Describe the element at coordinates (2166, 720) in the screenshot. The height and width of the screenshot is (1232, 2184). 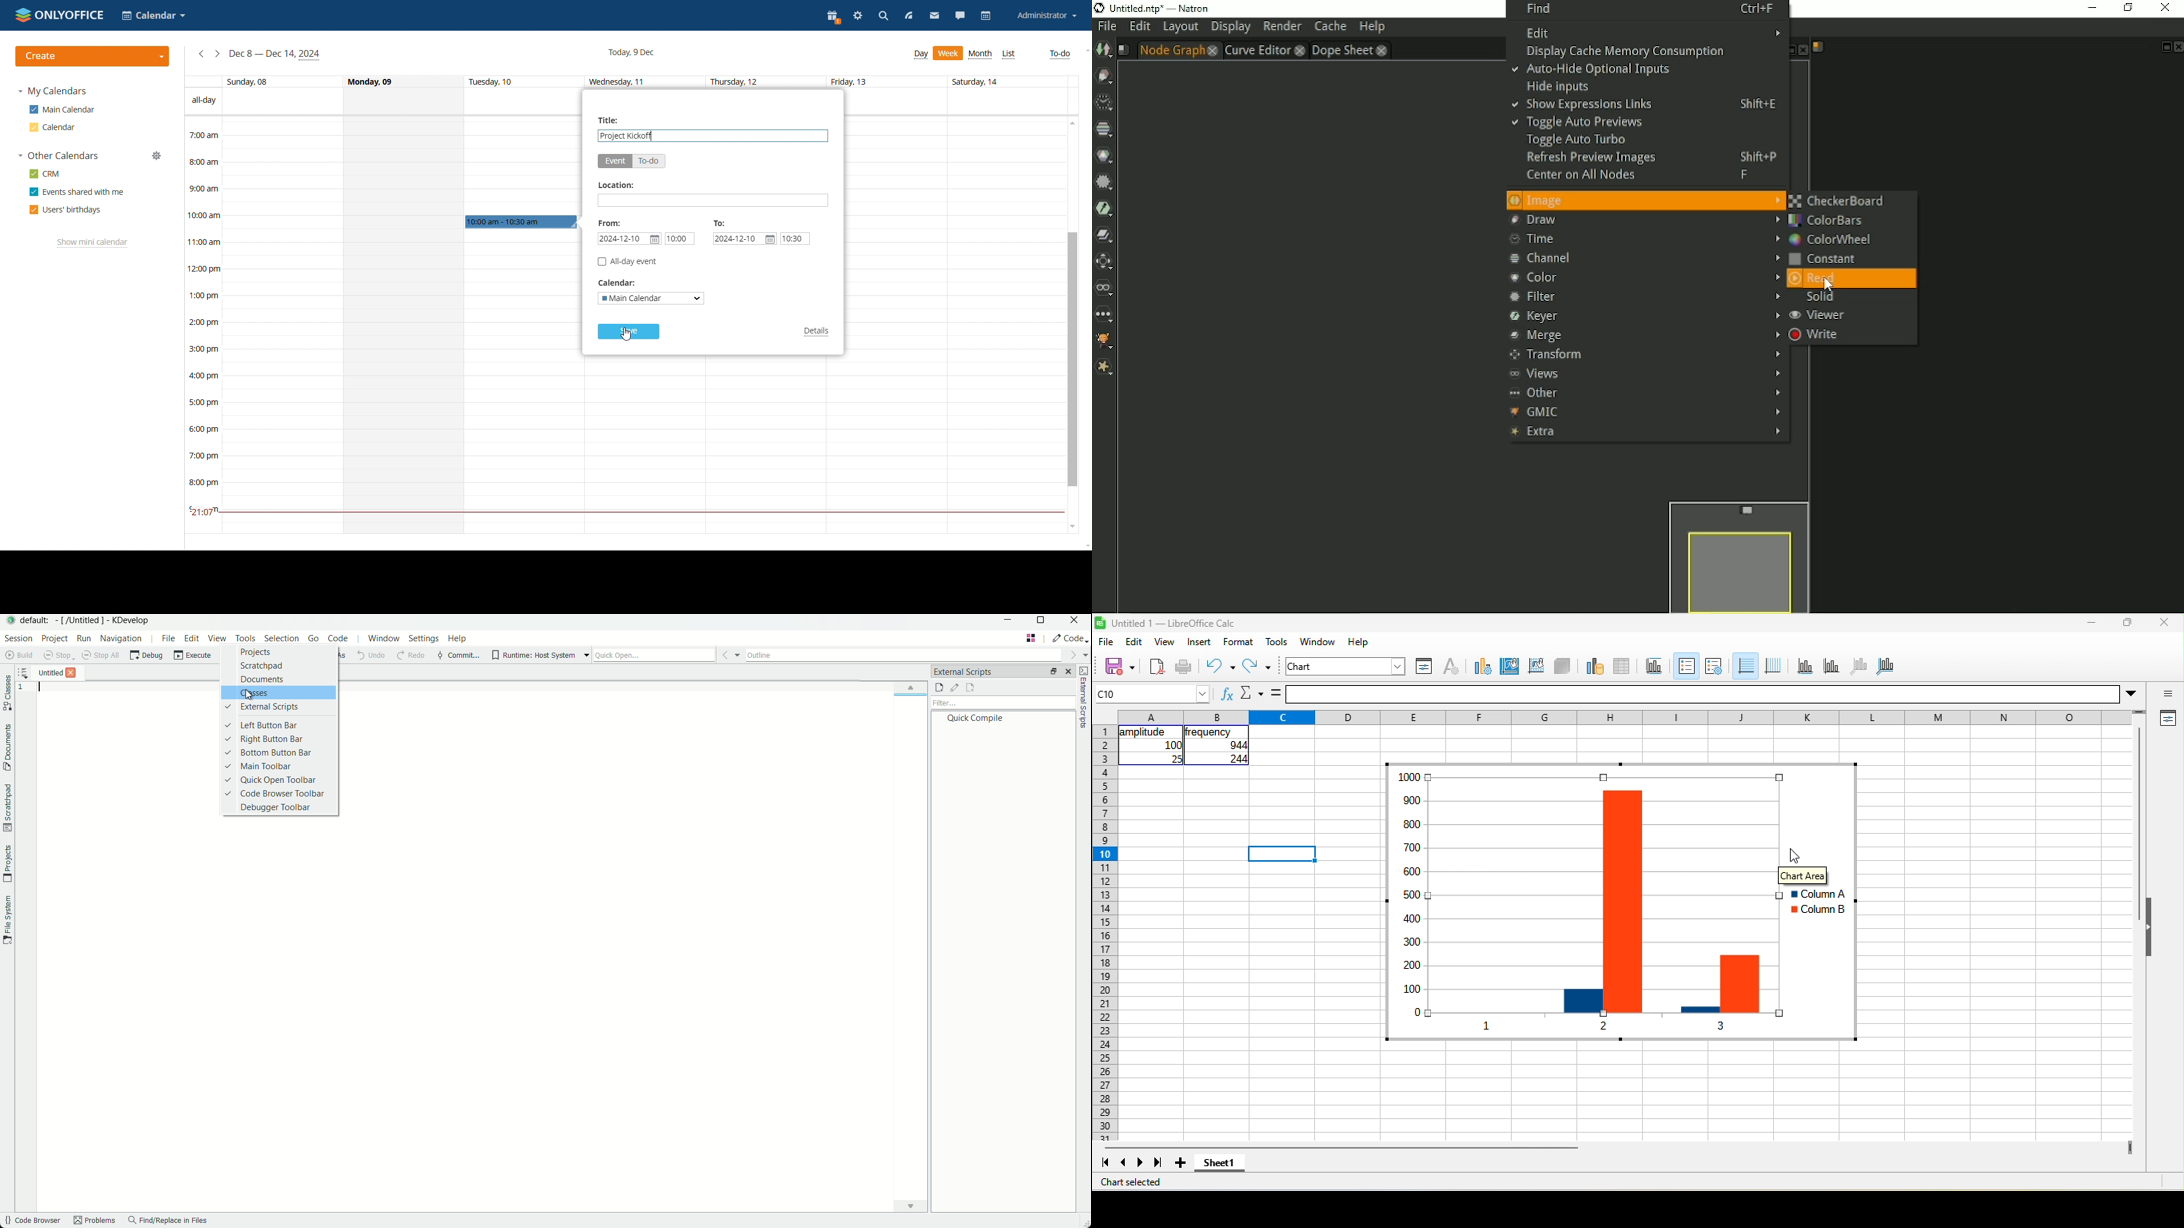
I see `properties` at that location.